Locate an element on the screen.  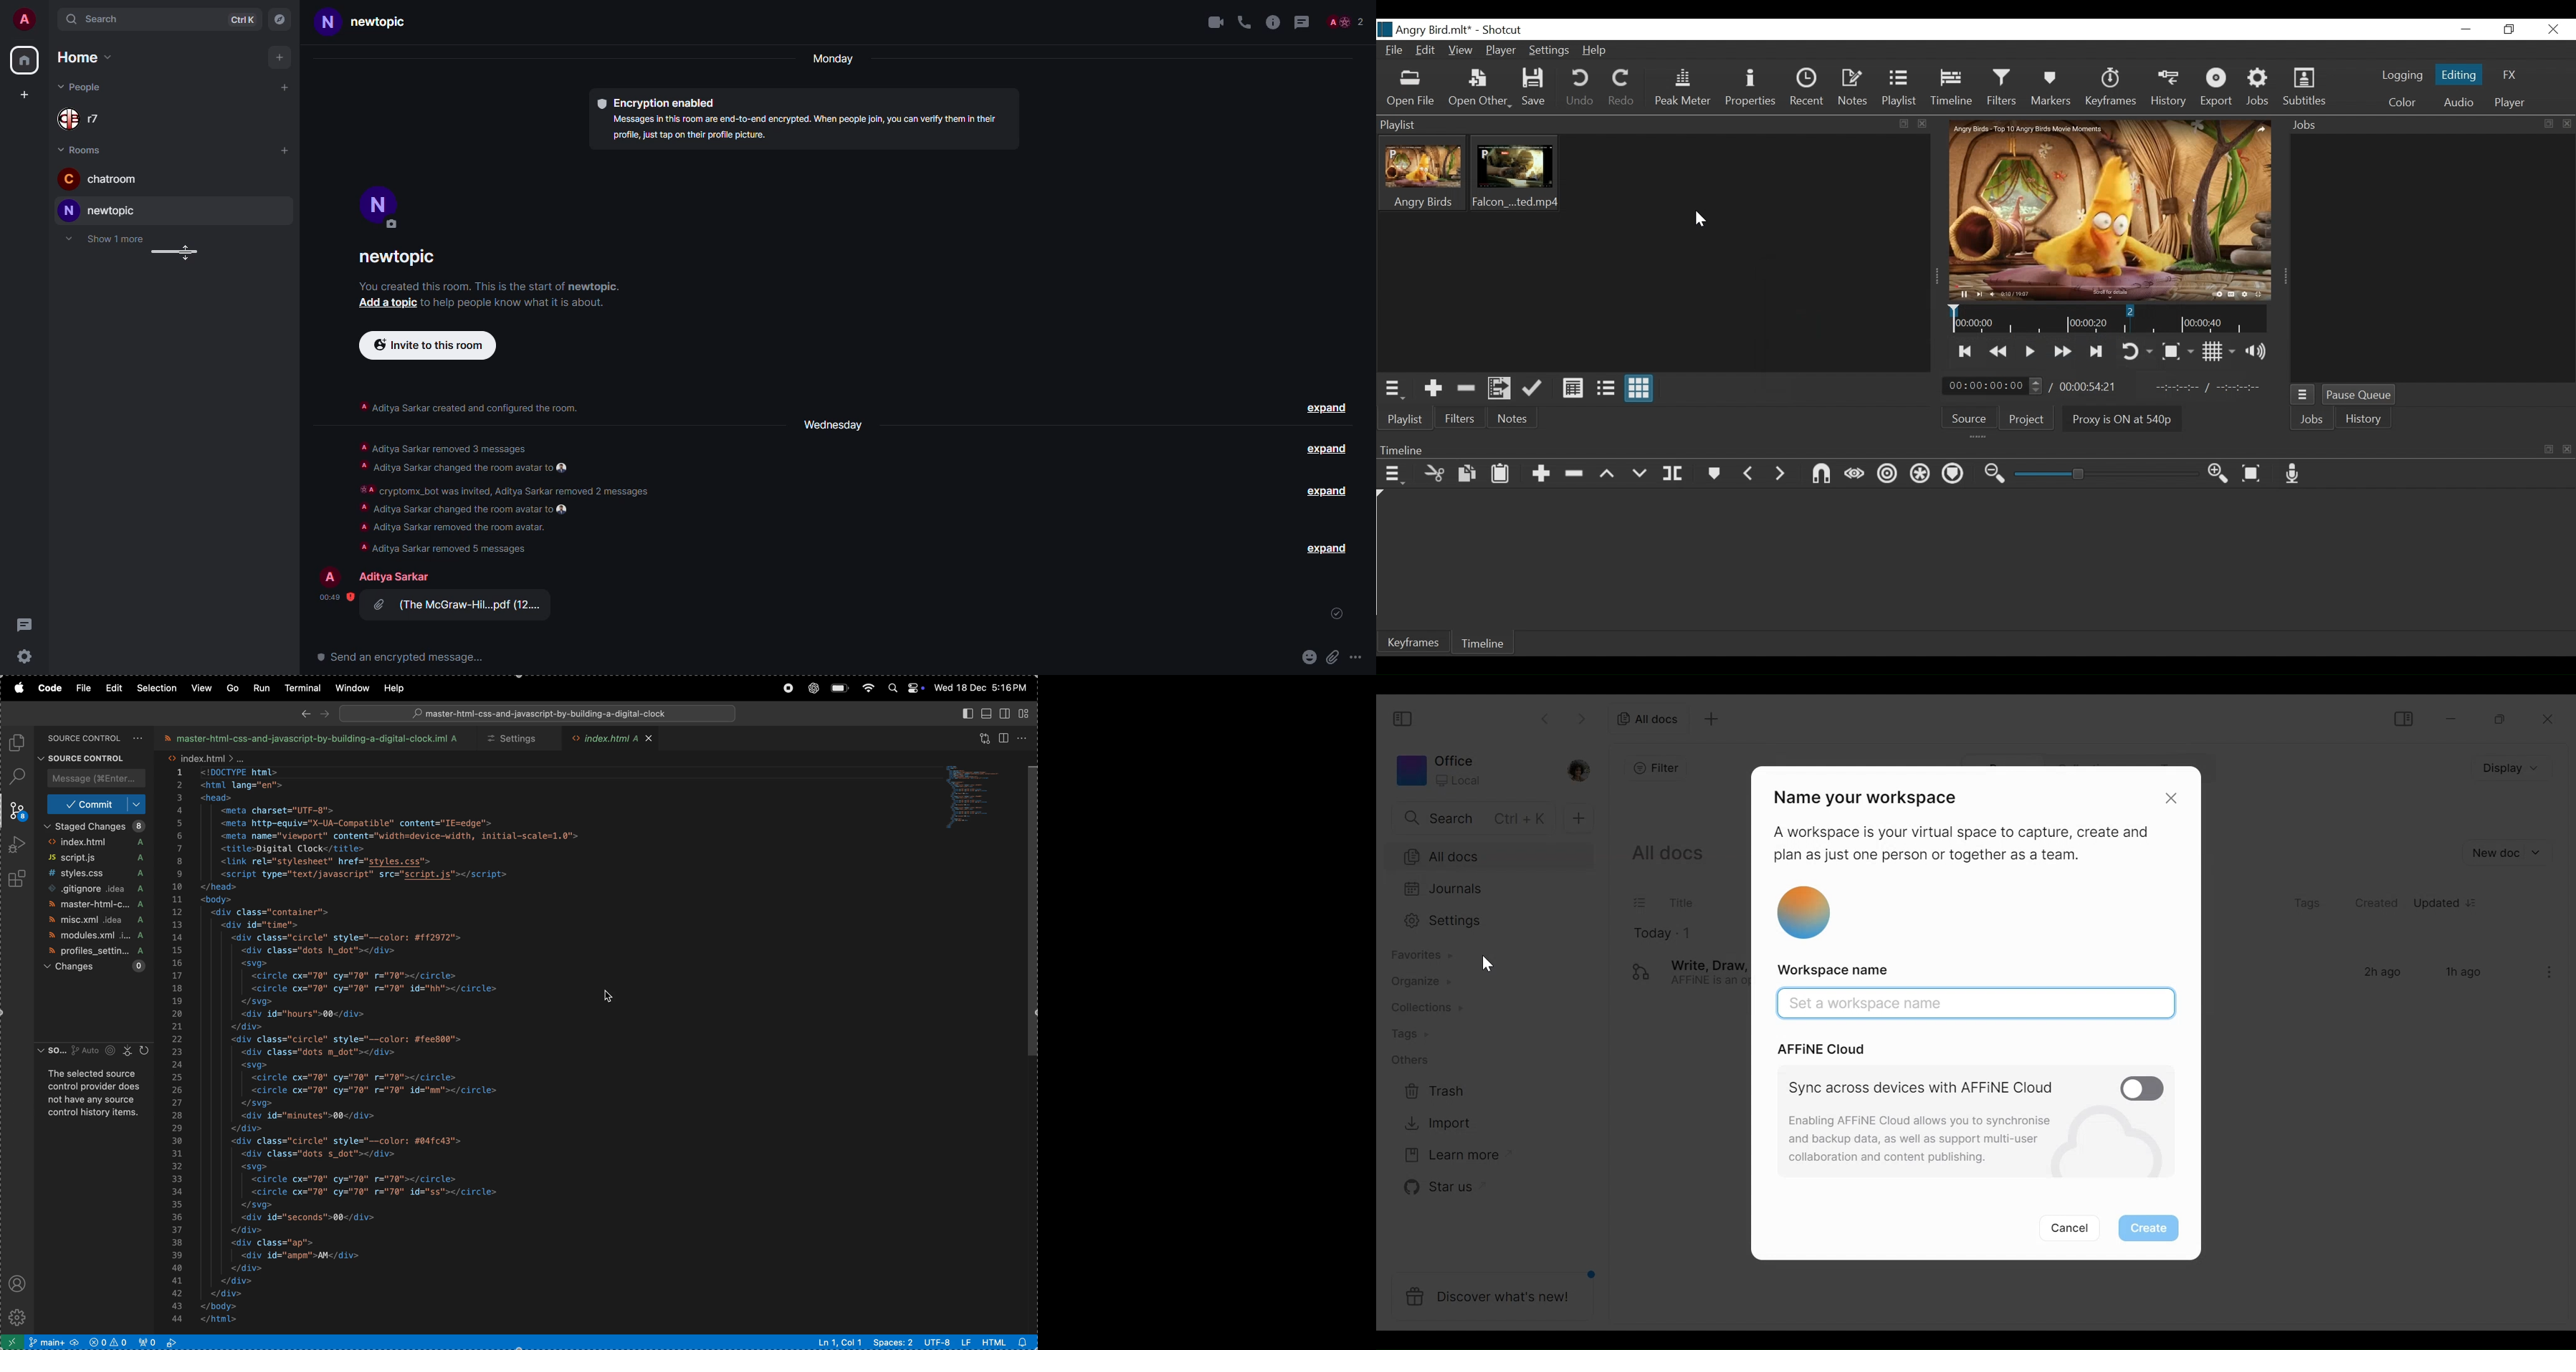
‘You created this room. This is the start of newtopic. is located at coordinates (502, 286).